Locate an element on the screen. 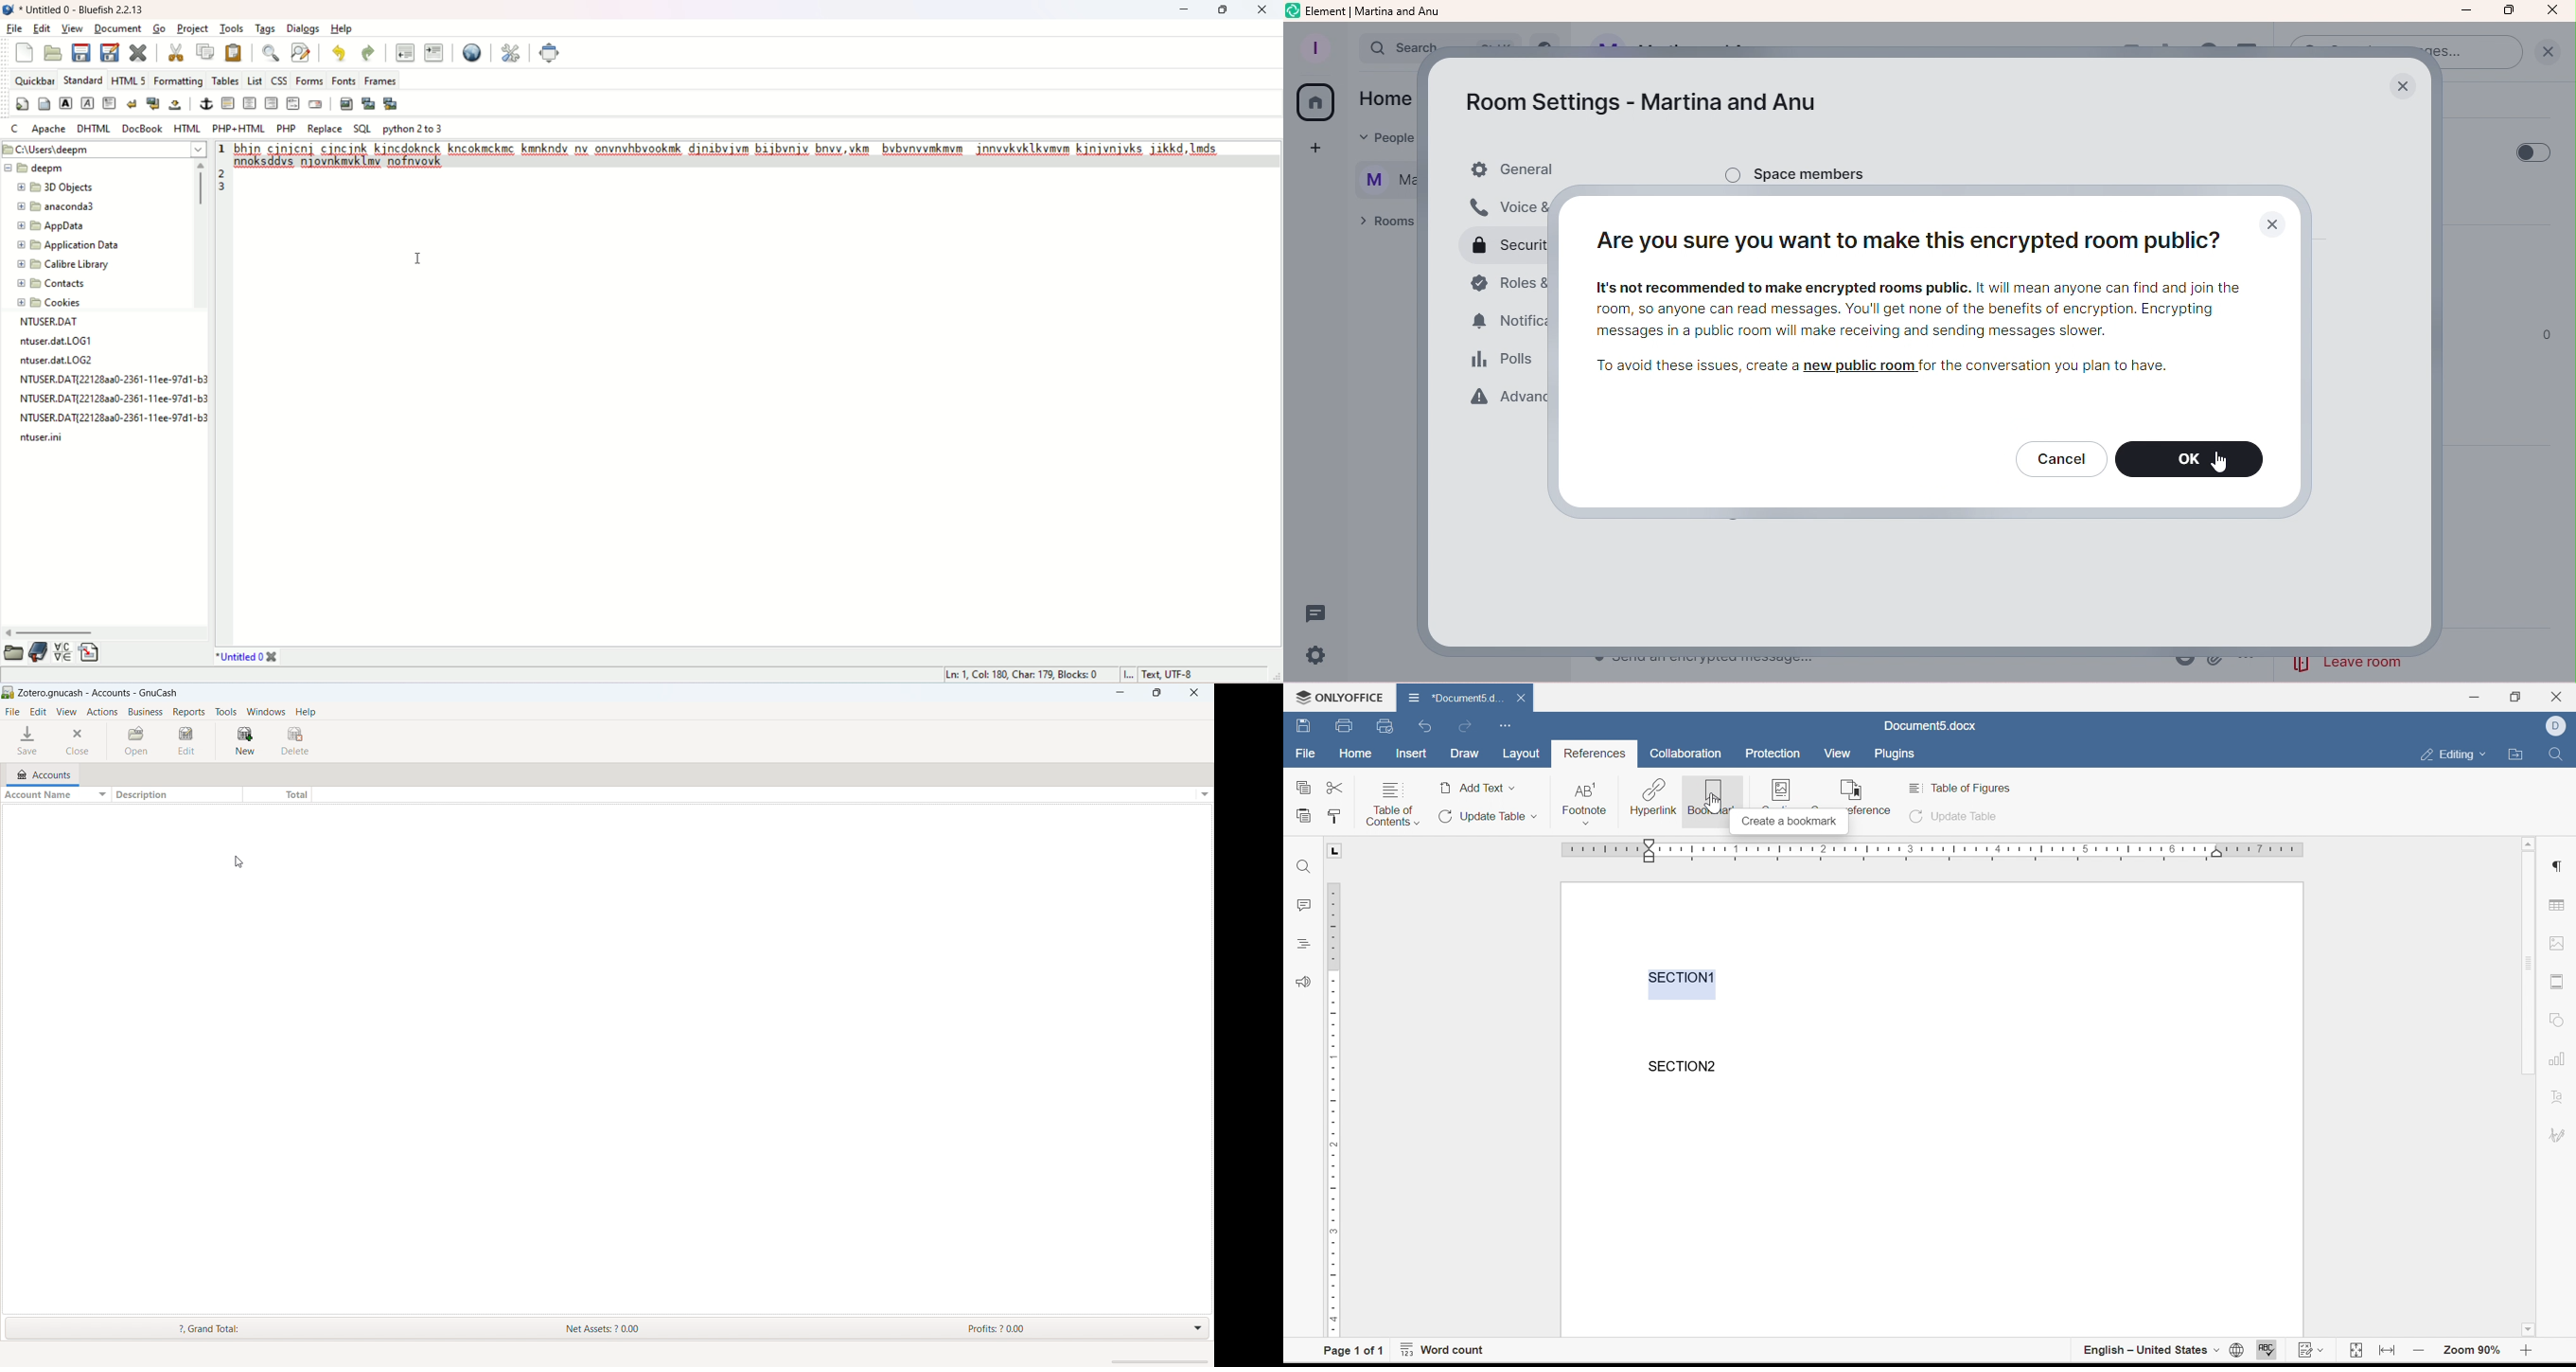  close is located at coordinates (1263, 10).